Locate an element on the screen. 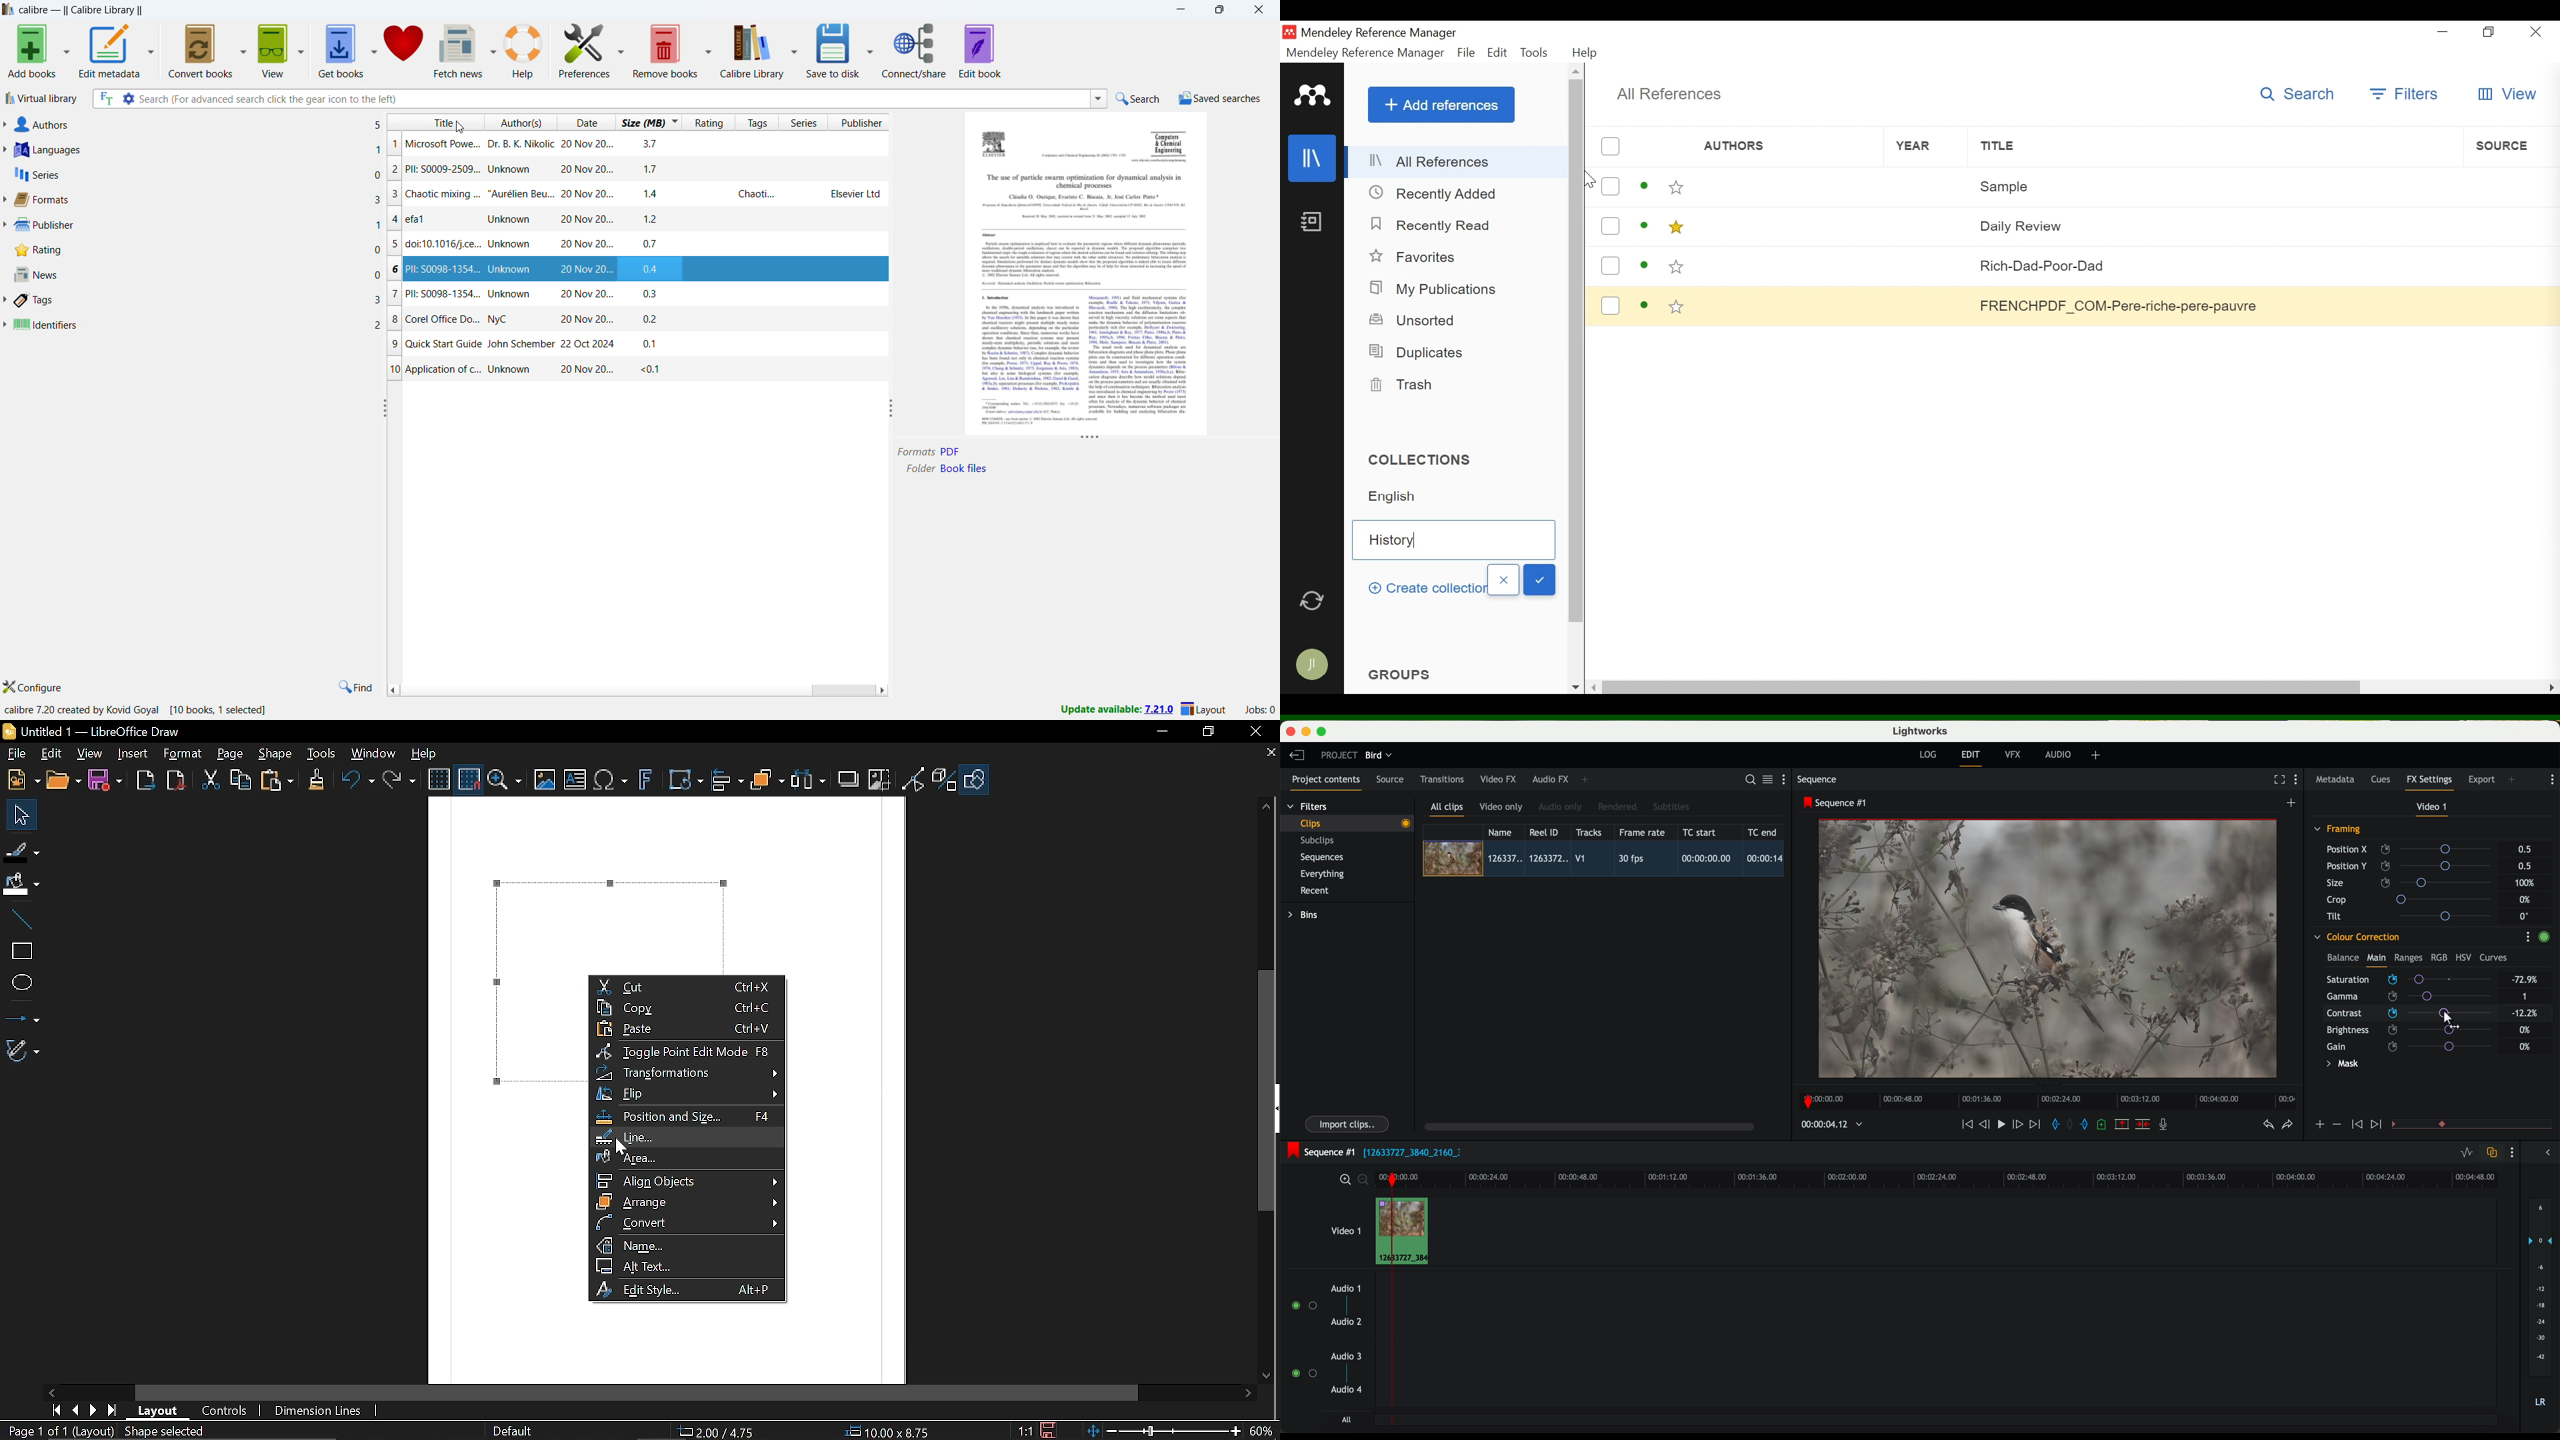 The image size is (2576, 1456). Chaoti... is located at coordinates (753, 197).